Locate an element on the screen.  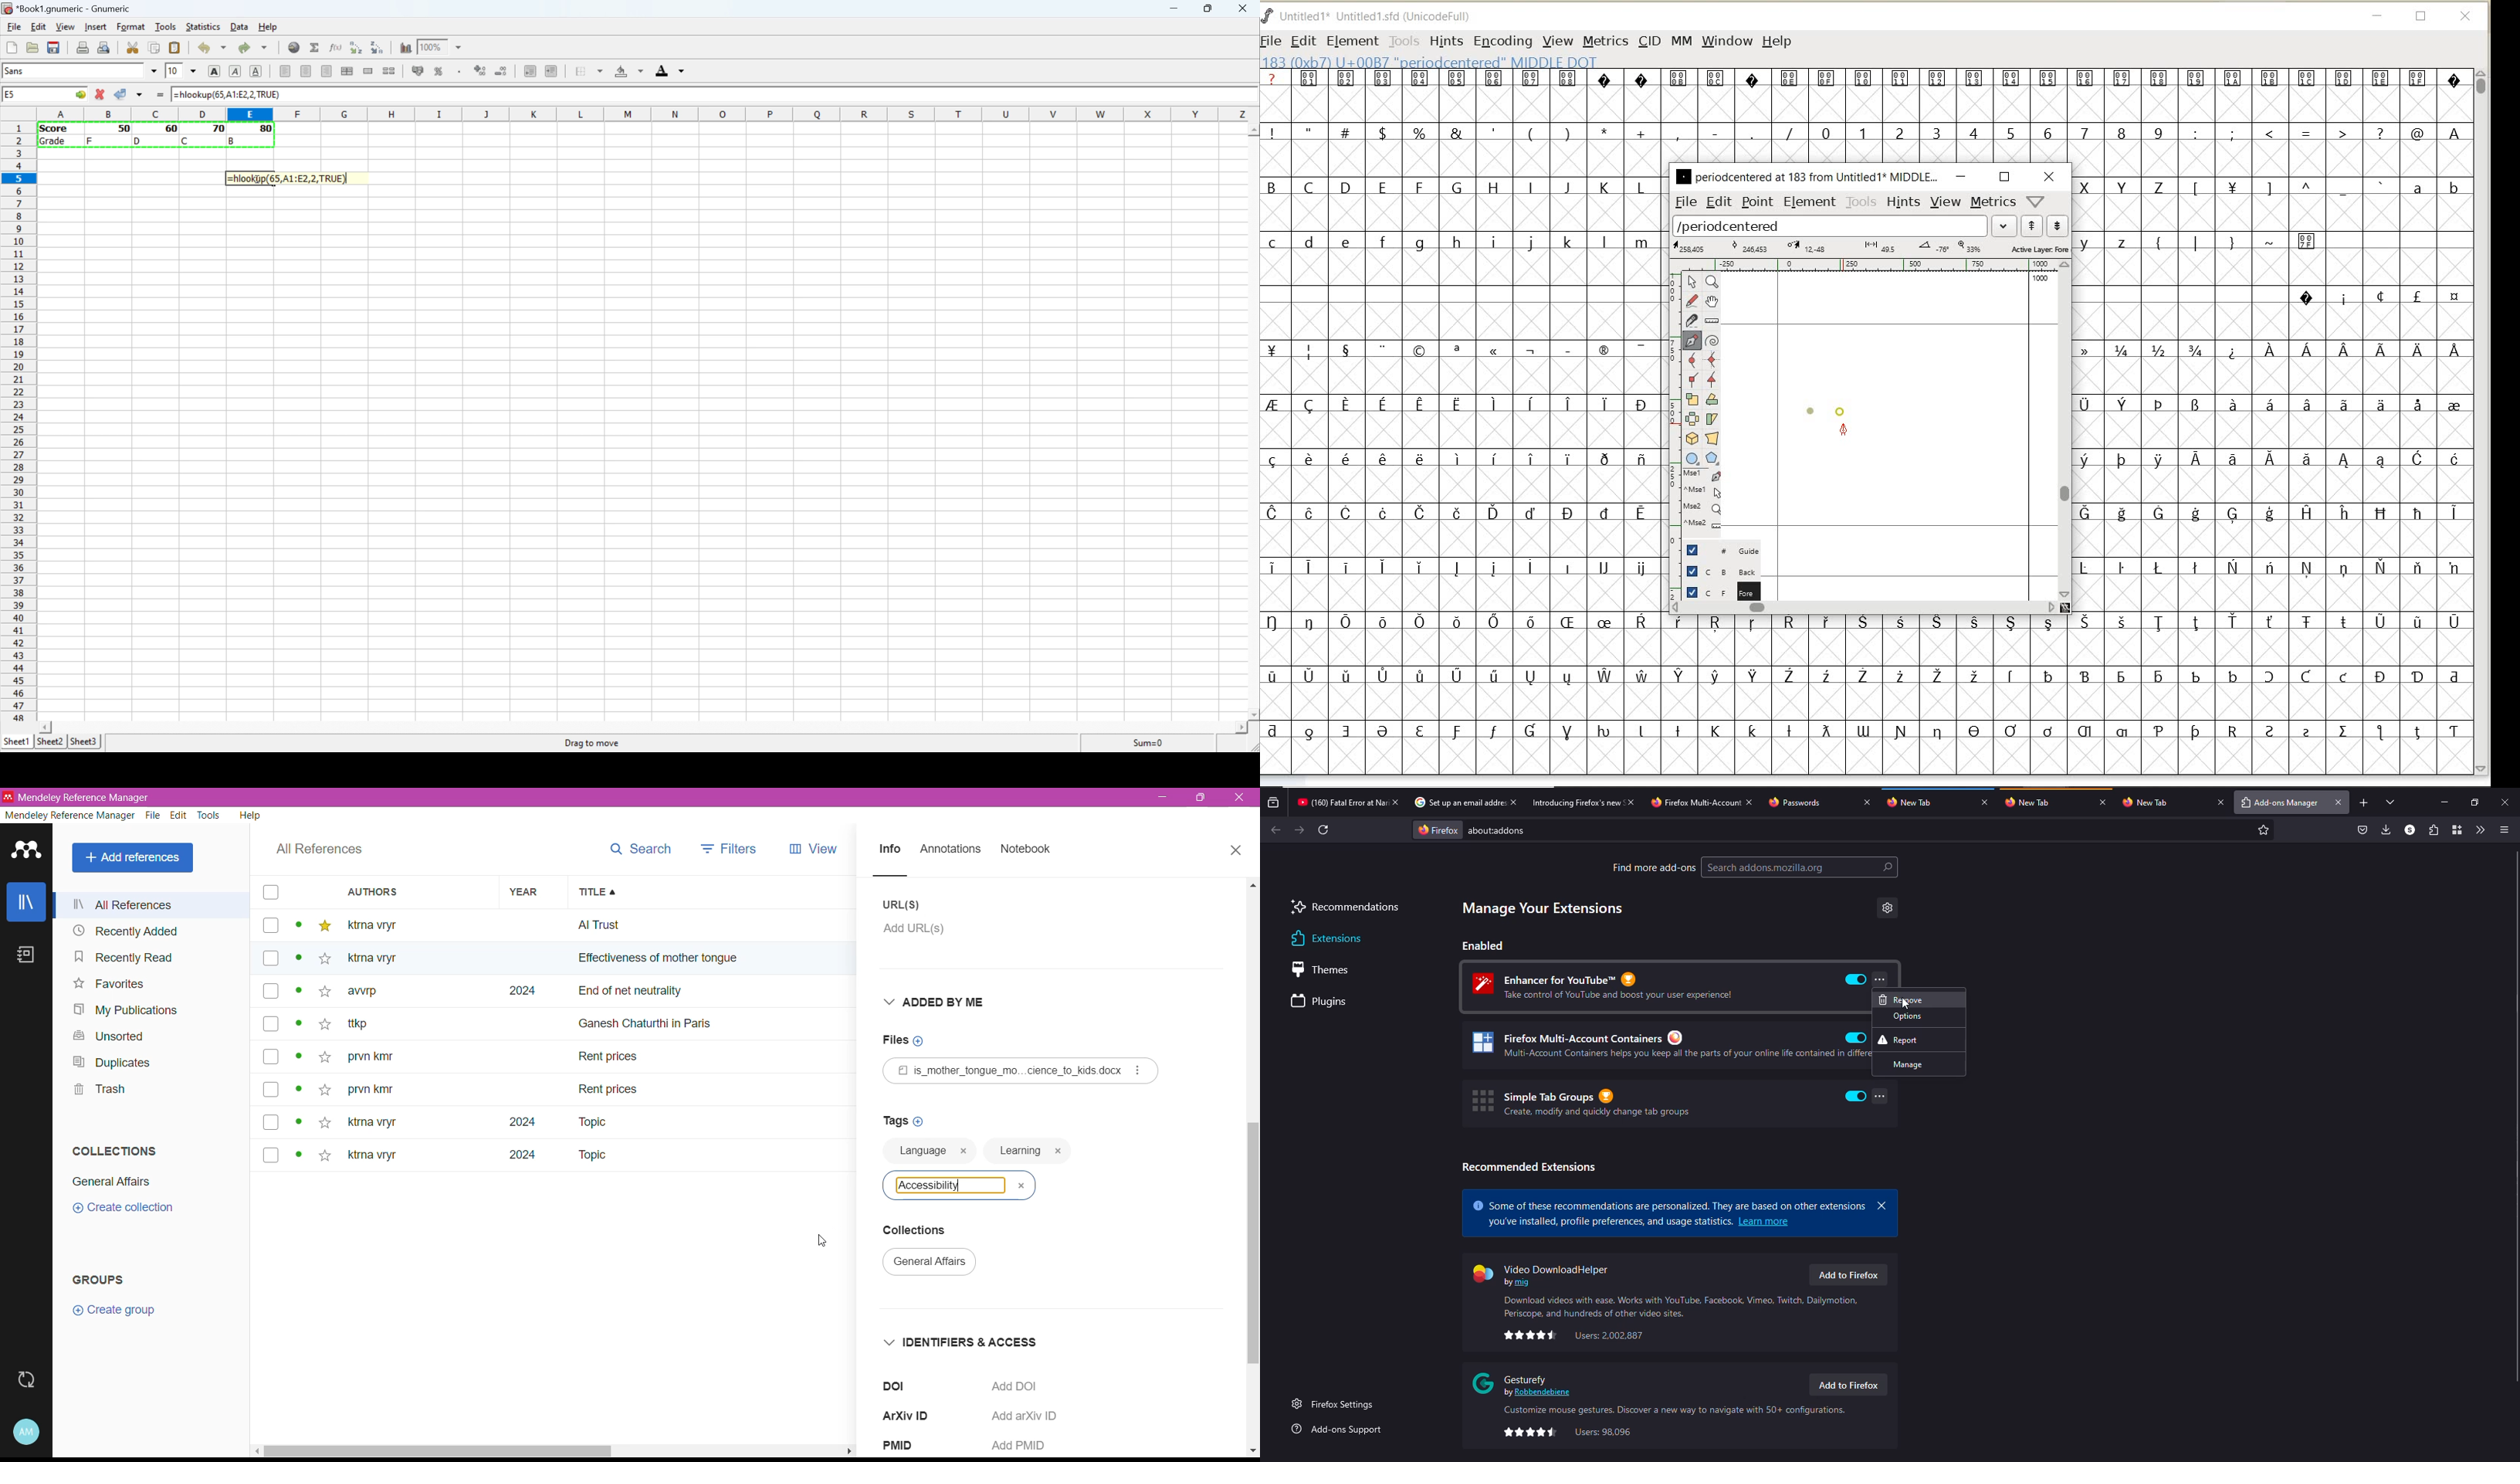
Application Logo is located at coordinates (27, 851).